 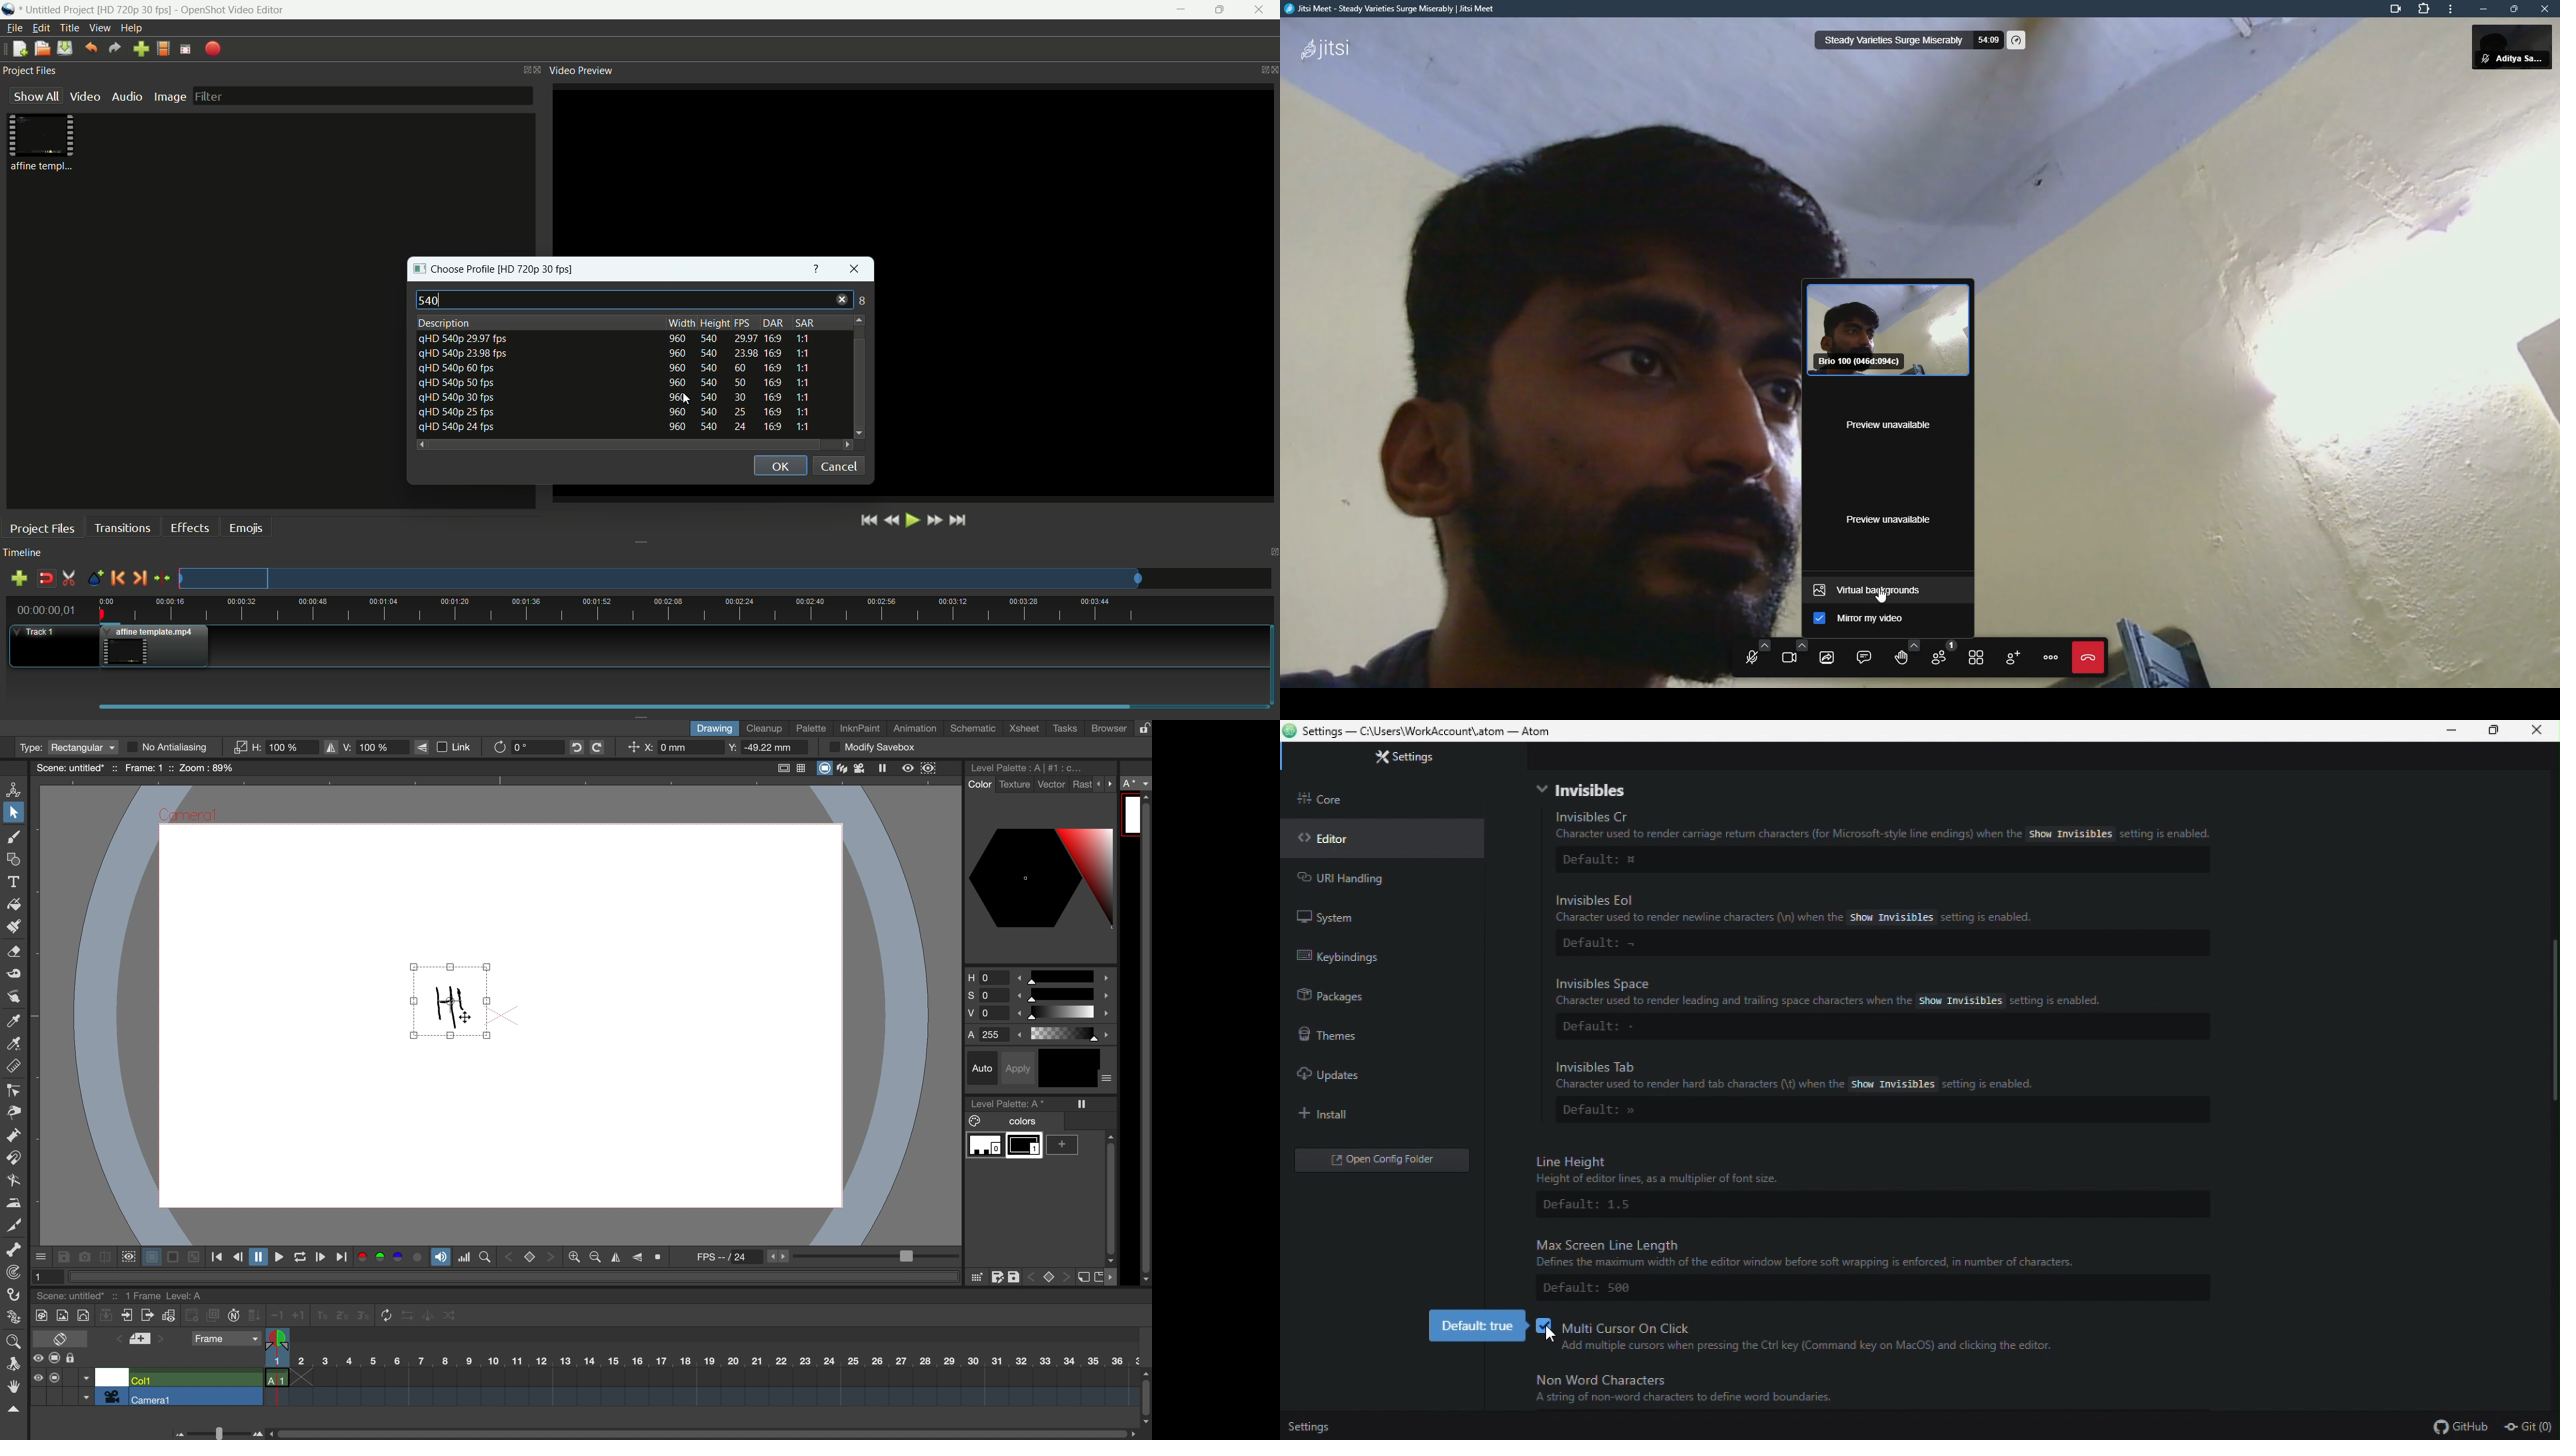 I want to click on jitsi, so click(x=1392, y=12).